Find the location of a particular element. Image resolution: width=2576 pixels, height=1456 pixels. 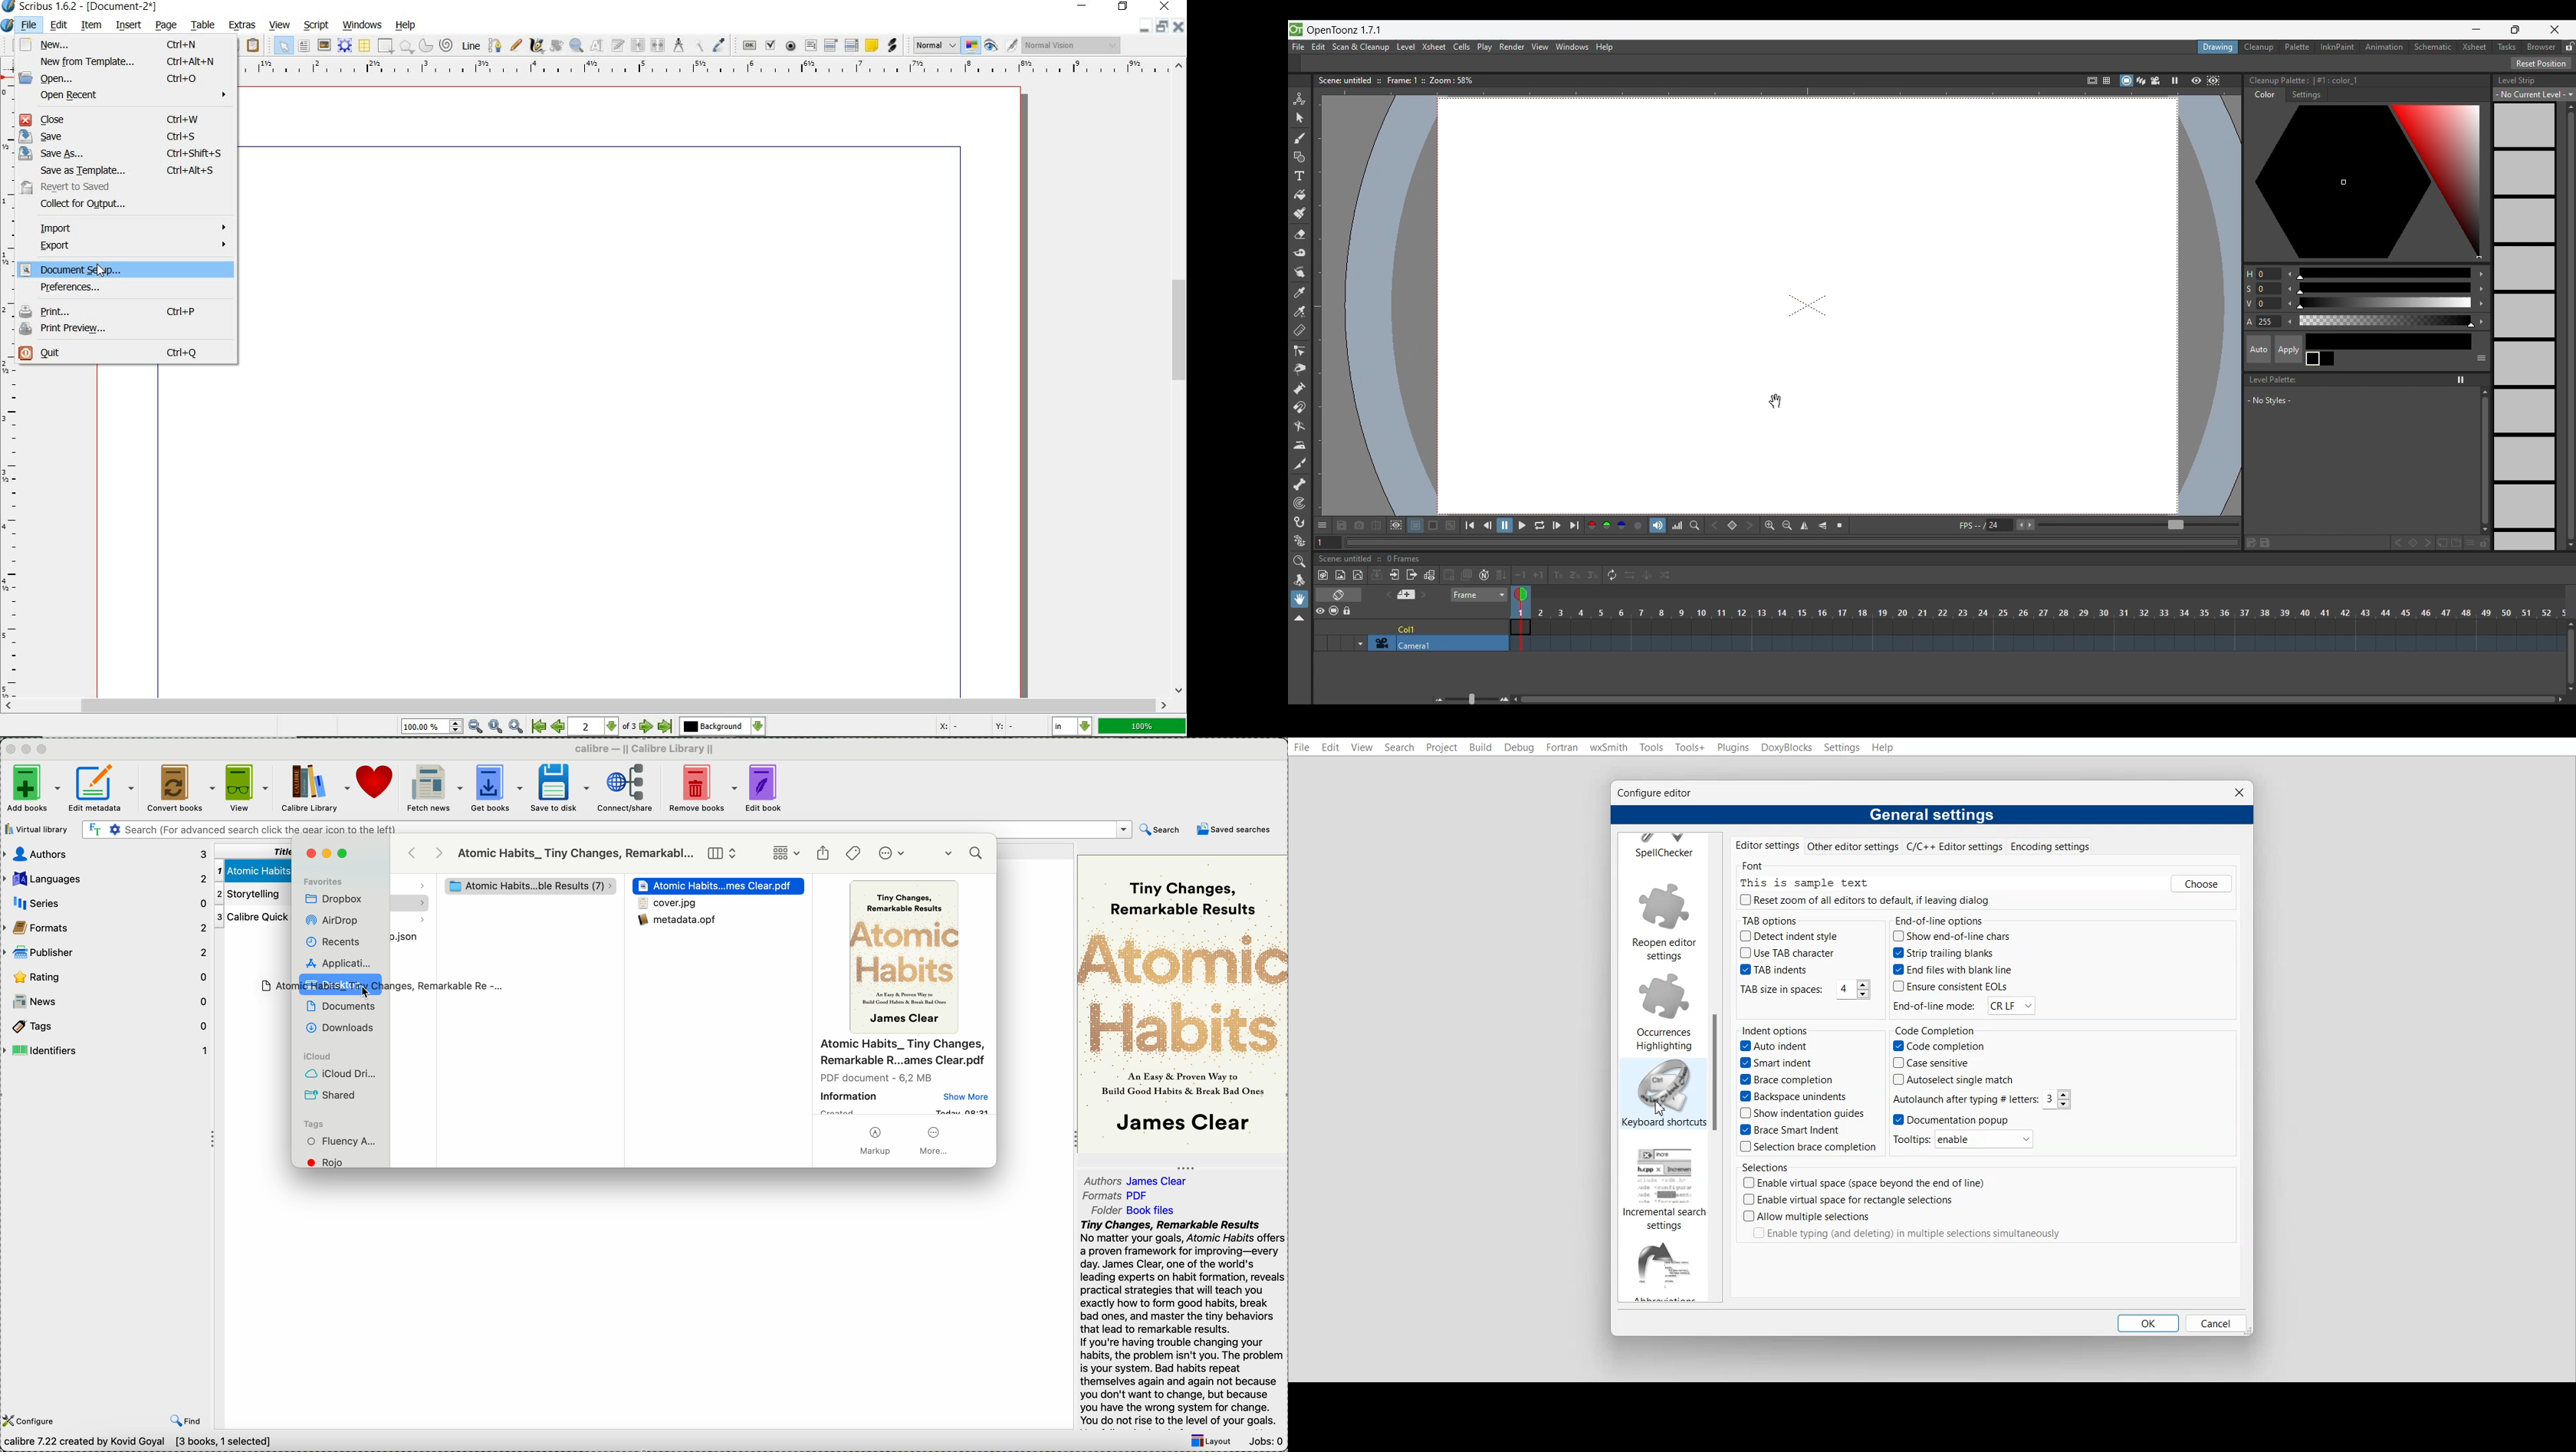

copy item properties is located at coordinates (699, 47).